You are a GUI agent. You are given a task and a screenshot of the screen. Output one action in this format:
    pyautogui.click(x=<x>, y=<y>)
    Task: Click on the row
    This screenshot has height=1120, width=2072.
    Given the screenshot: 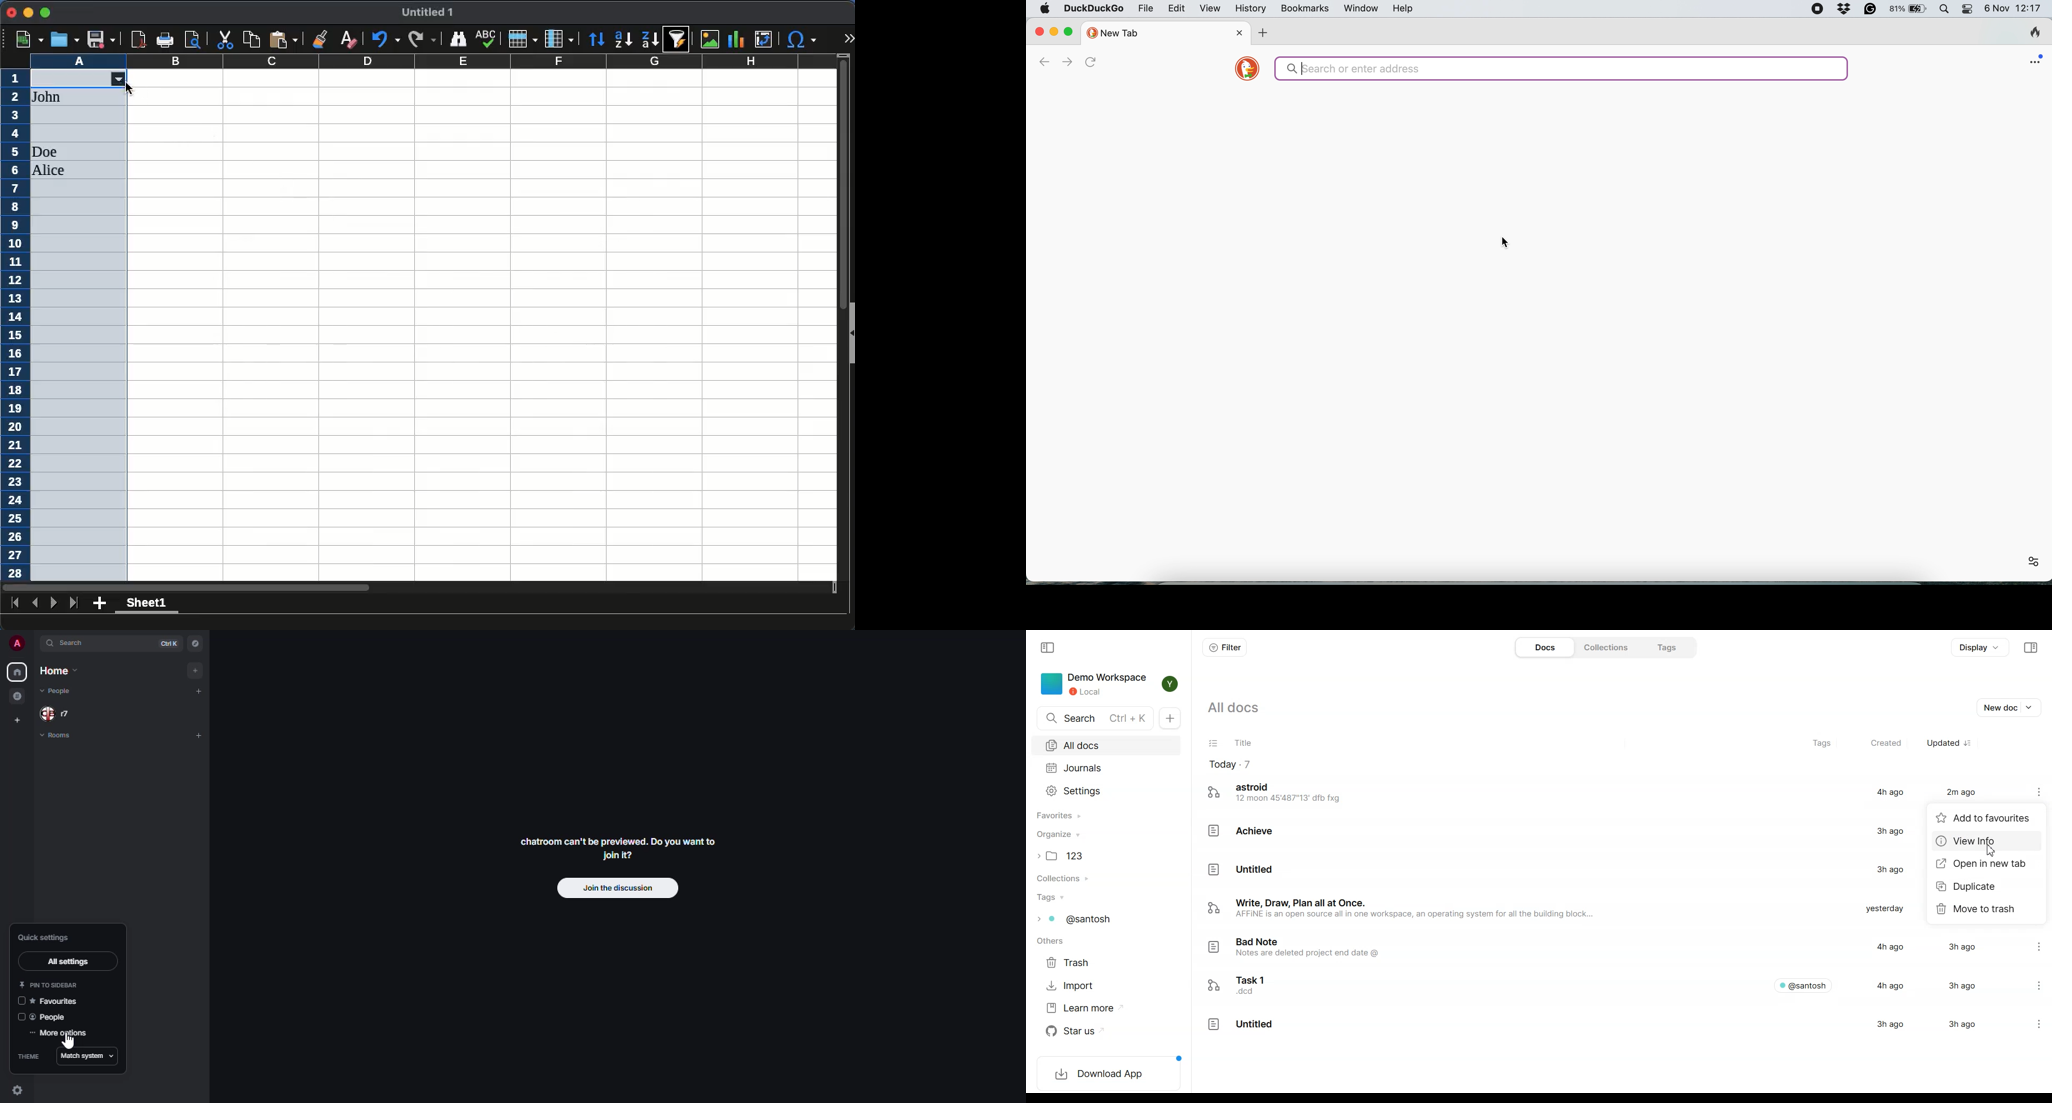 What is the action you would take?
    pyautogui.click(x=522, y=38)
    